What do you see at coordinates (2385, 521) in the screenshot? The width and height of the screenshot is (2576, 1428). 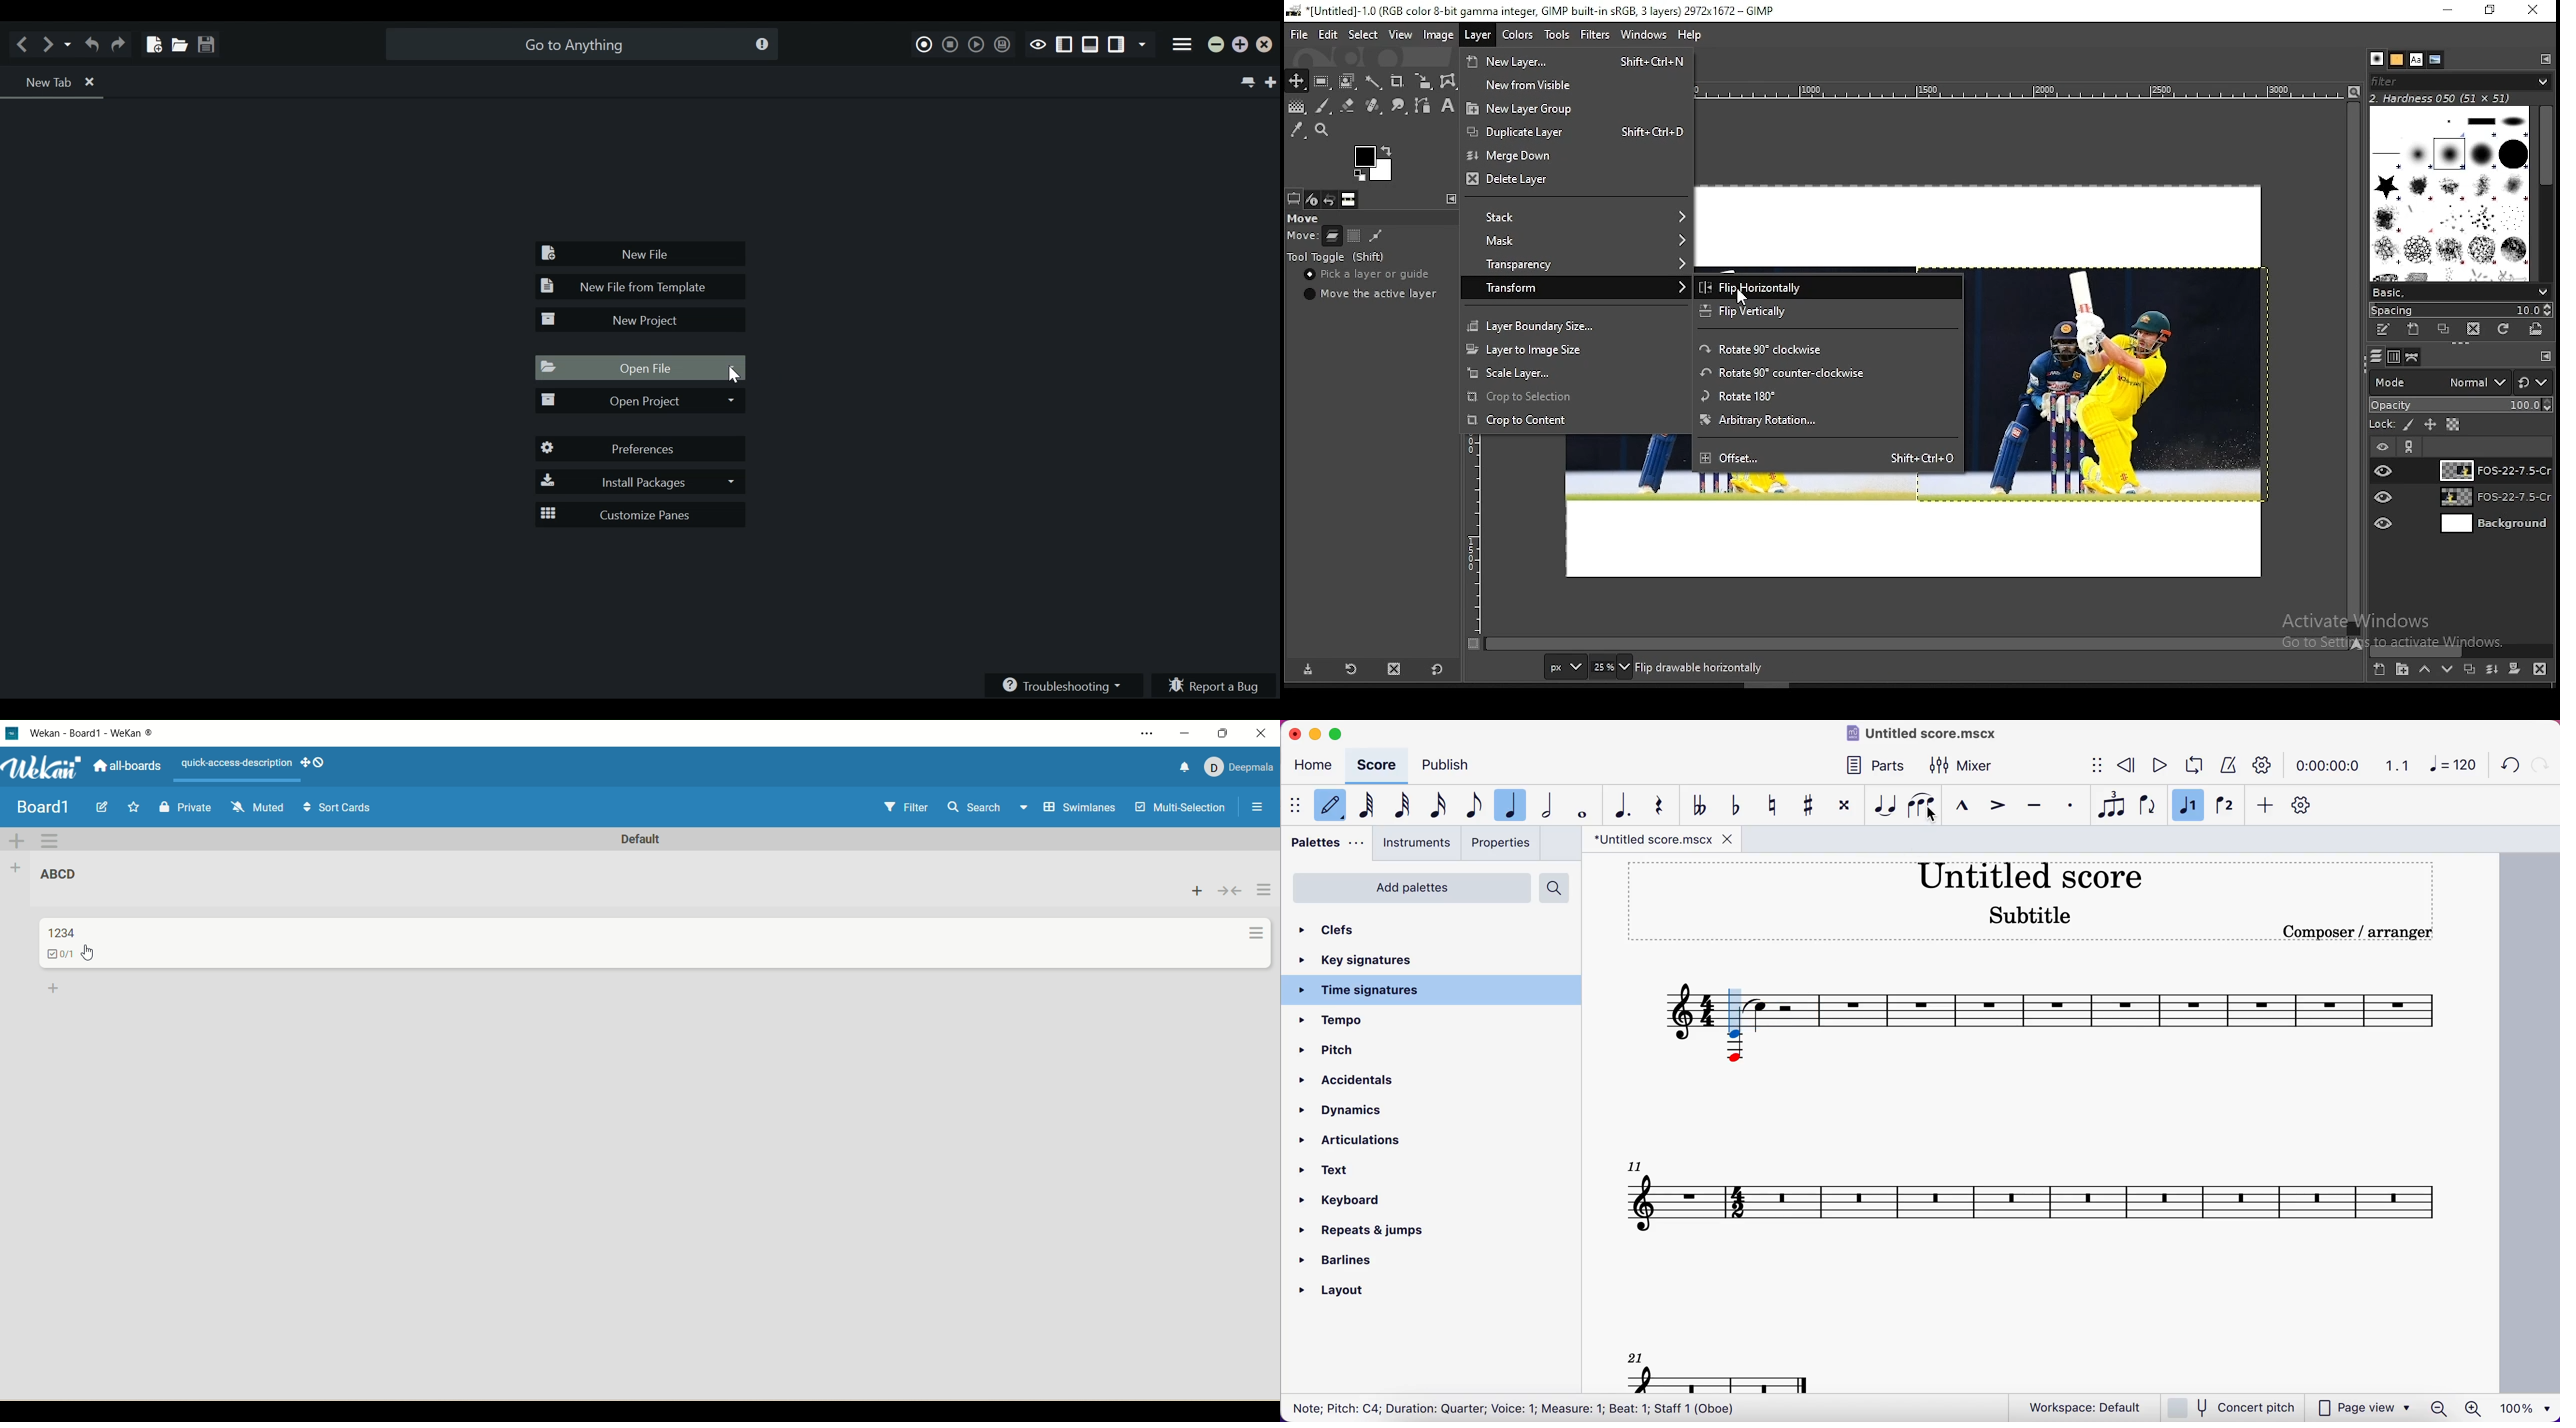 I see `layer visibility on/off` at bounding box center [2385, 521].